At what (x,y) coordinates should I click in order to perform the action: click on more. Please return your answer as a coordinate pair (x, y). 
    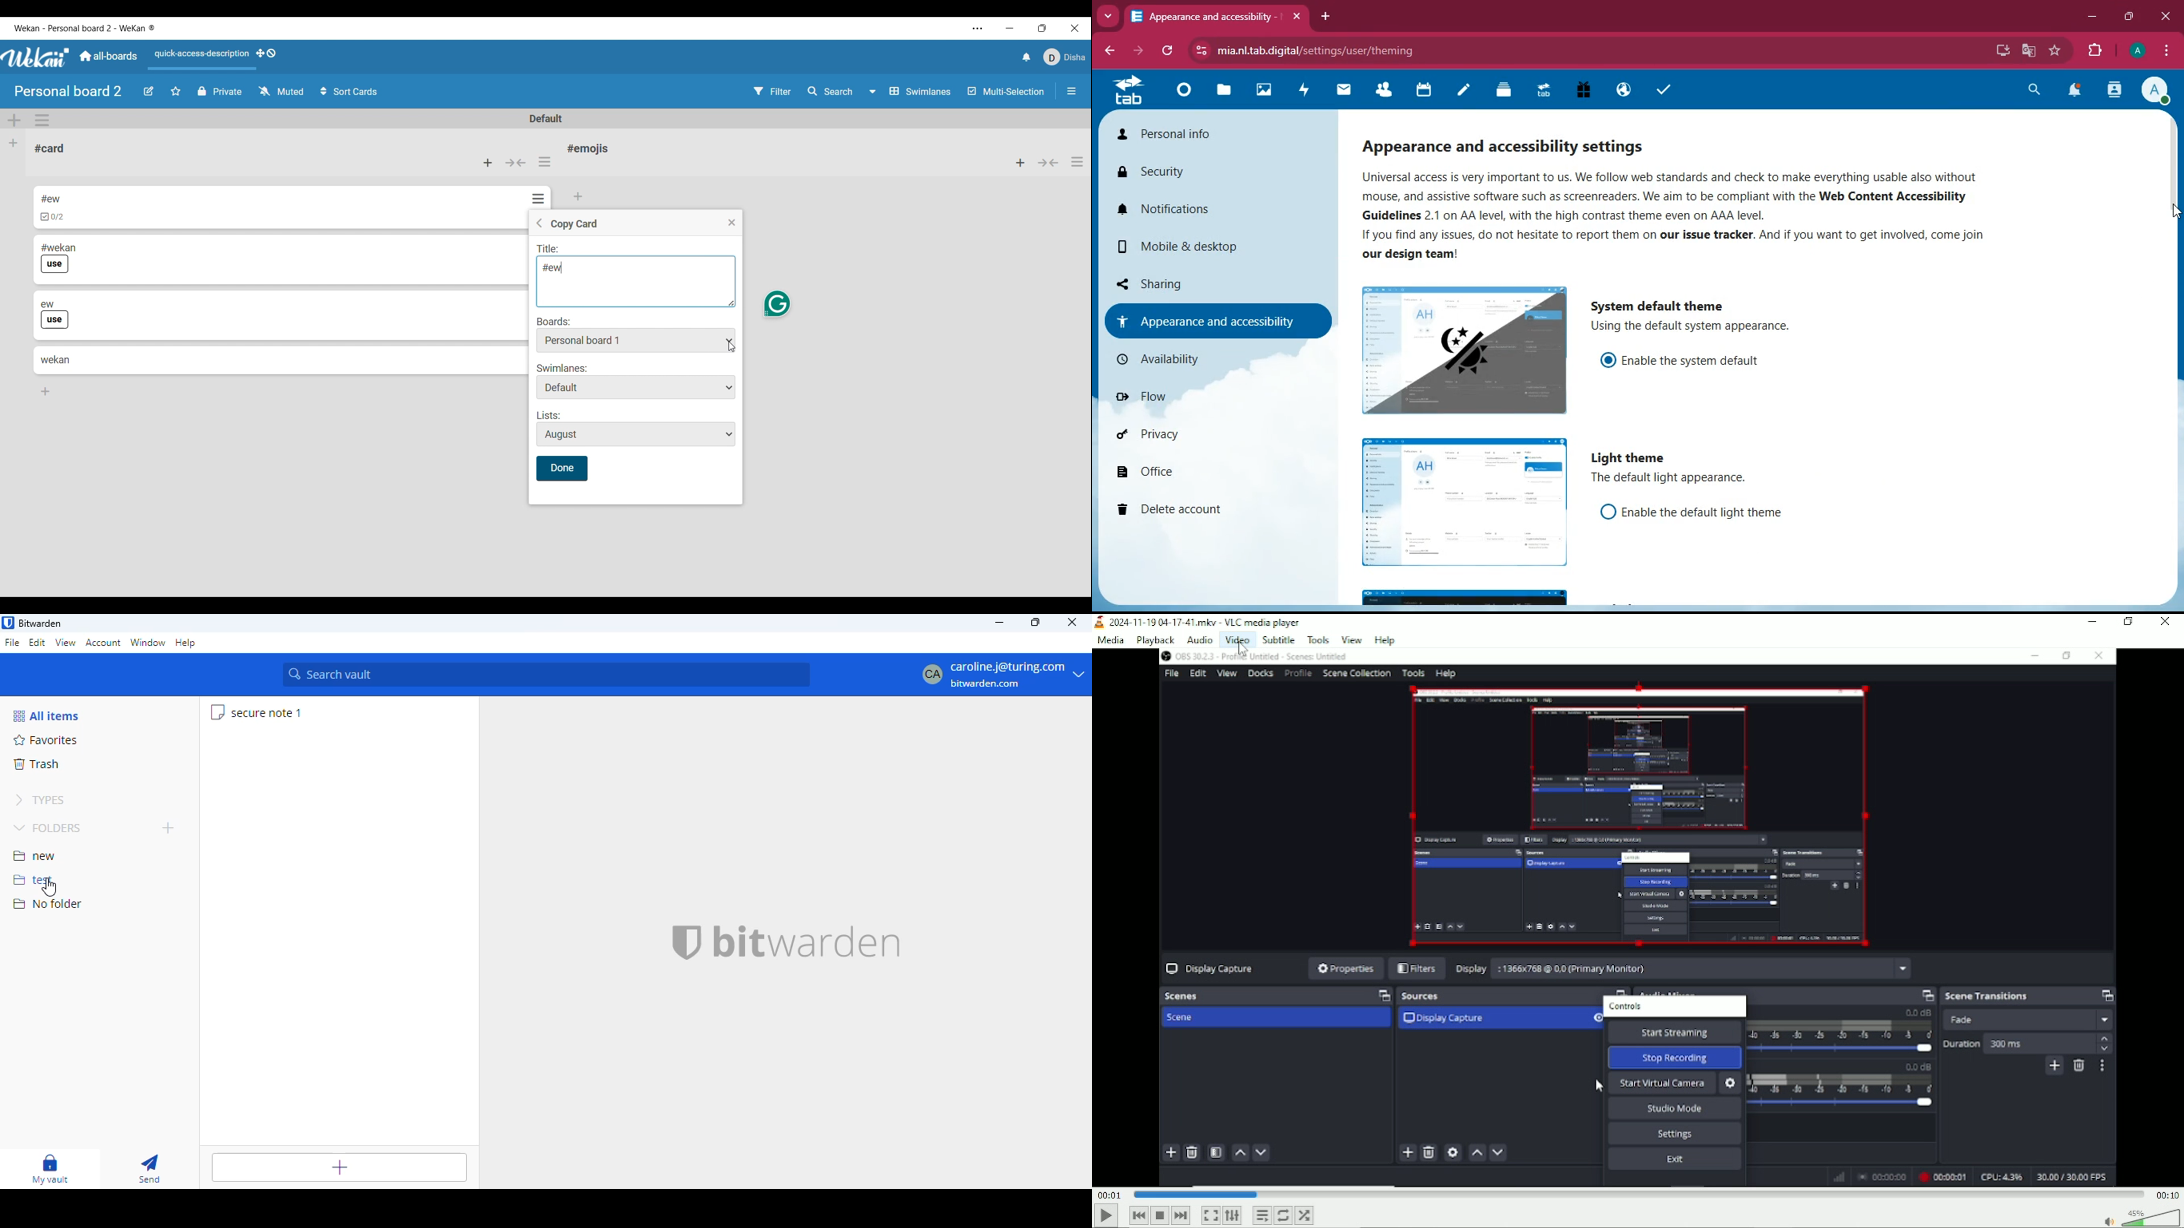
    Looking at the image, I should click on (1110, 17).